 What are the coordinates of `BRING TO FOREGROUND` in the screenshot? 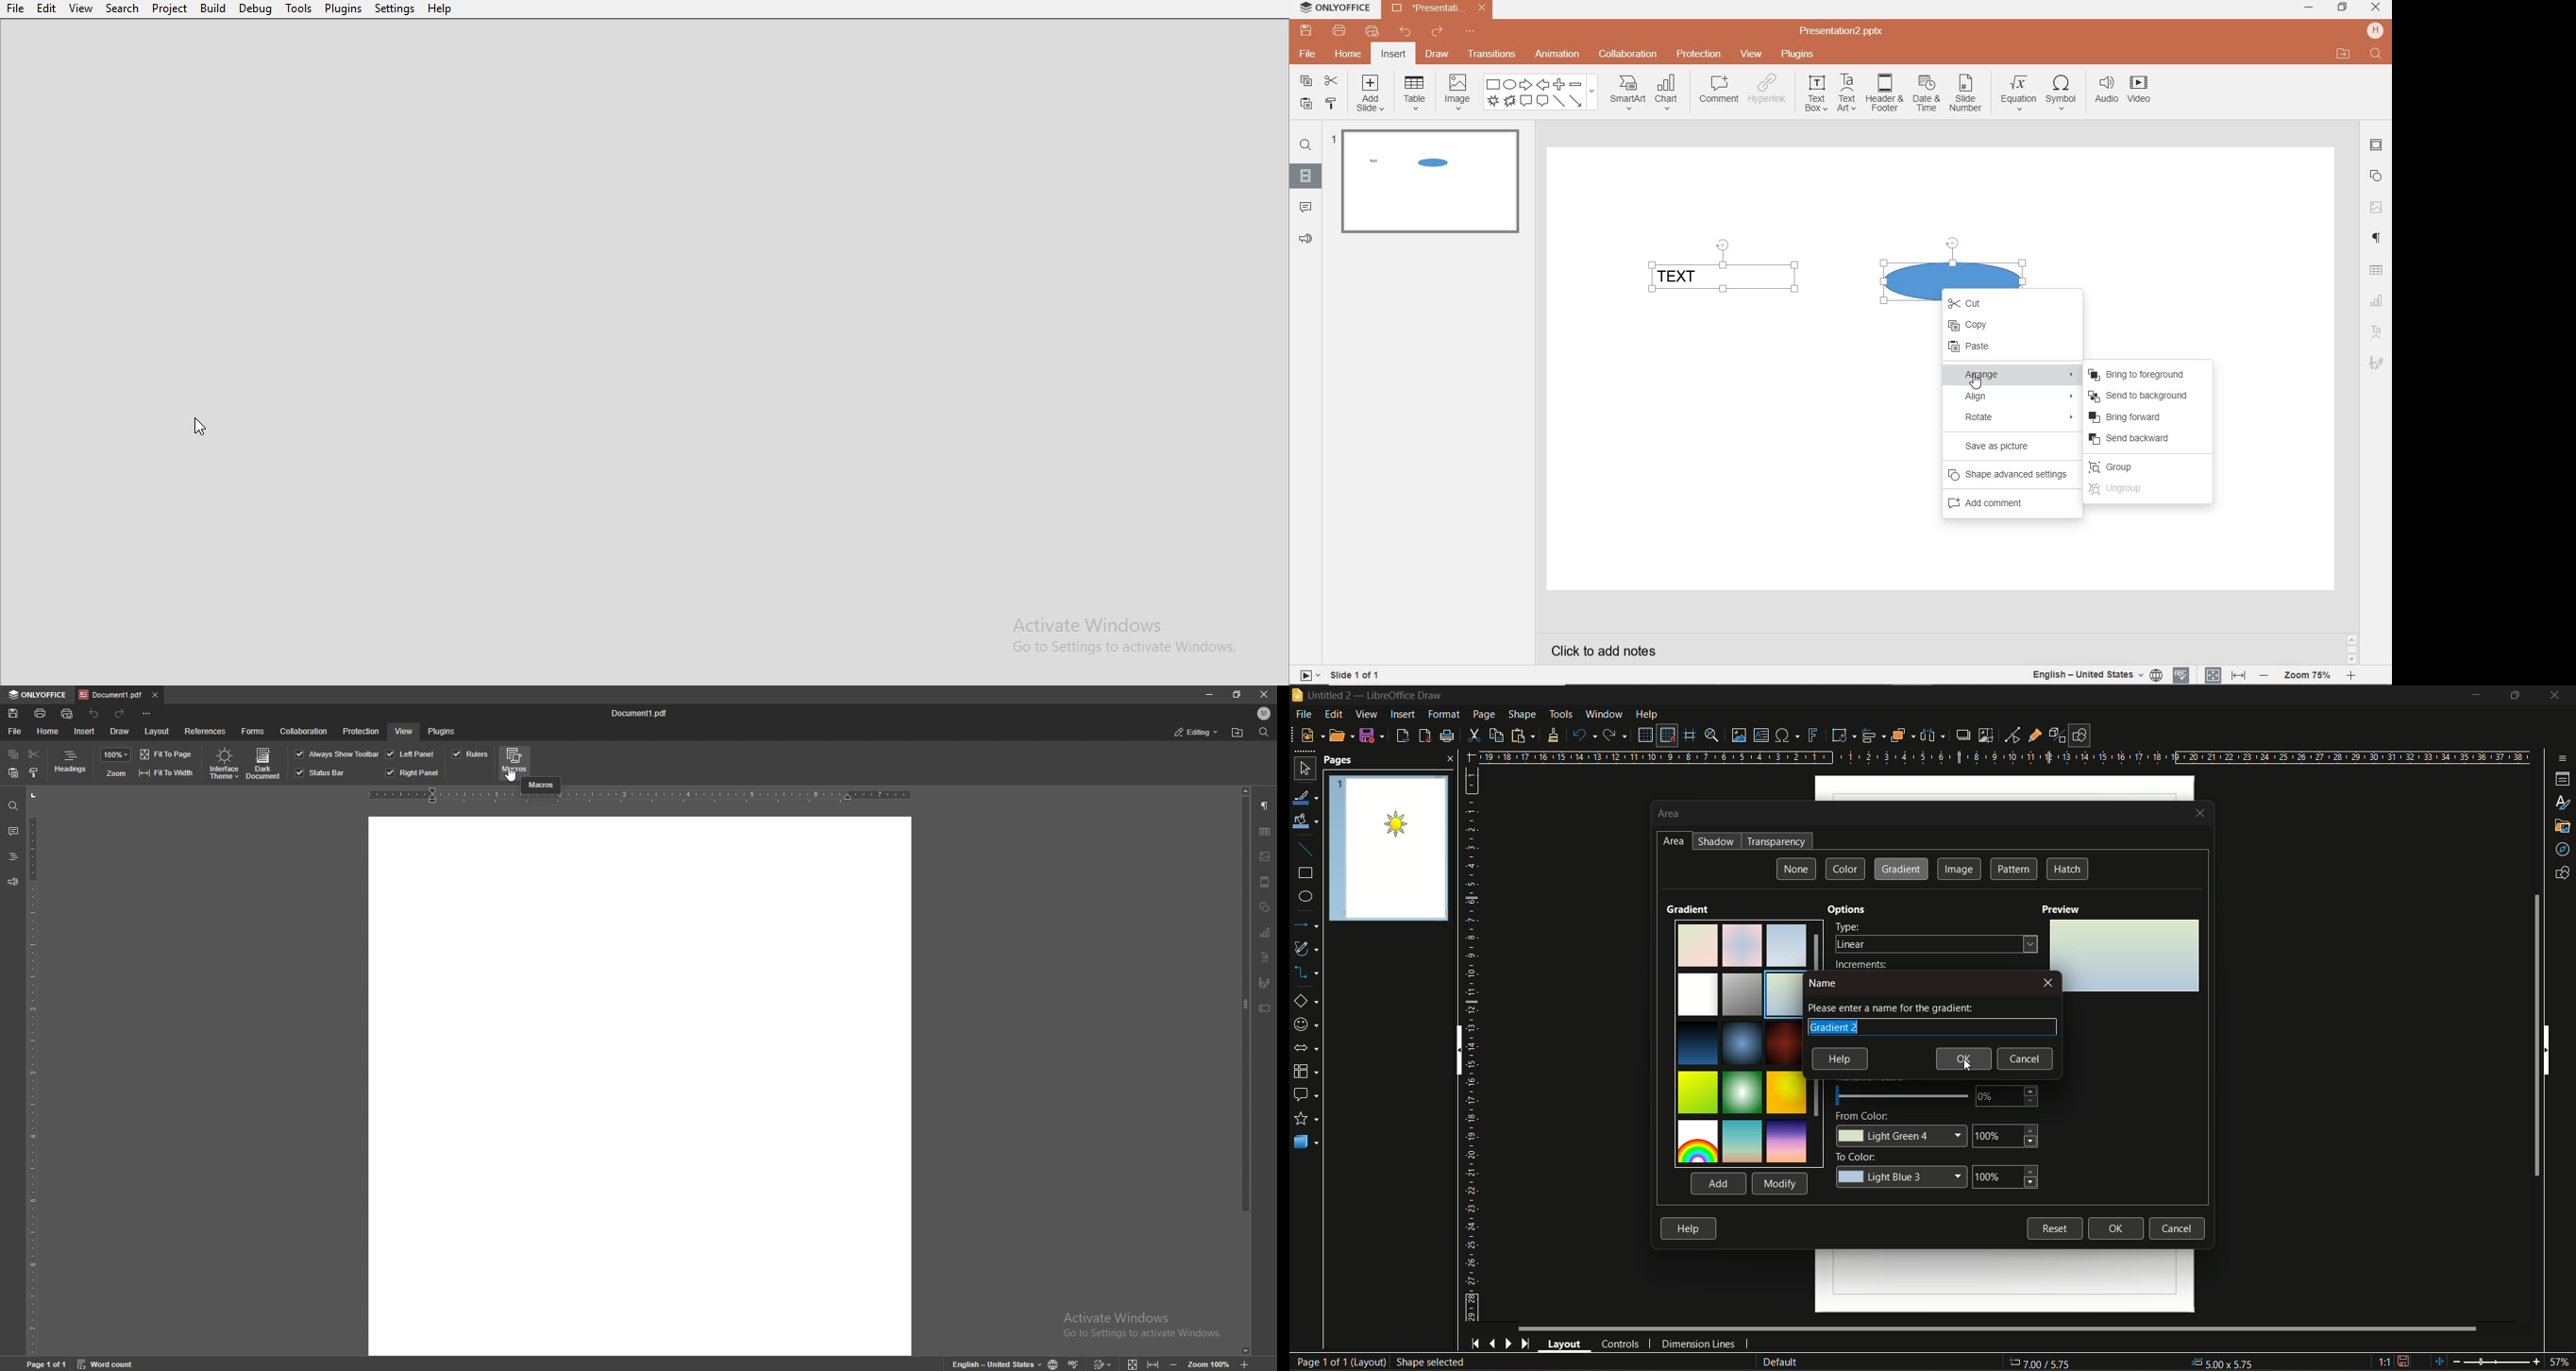 It's located at (2143, 374).